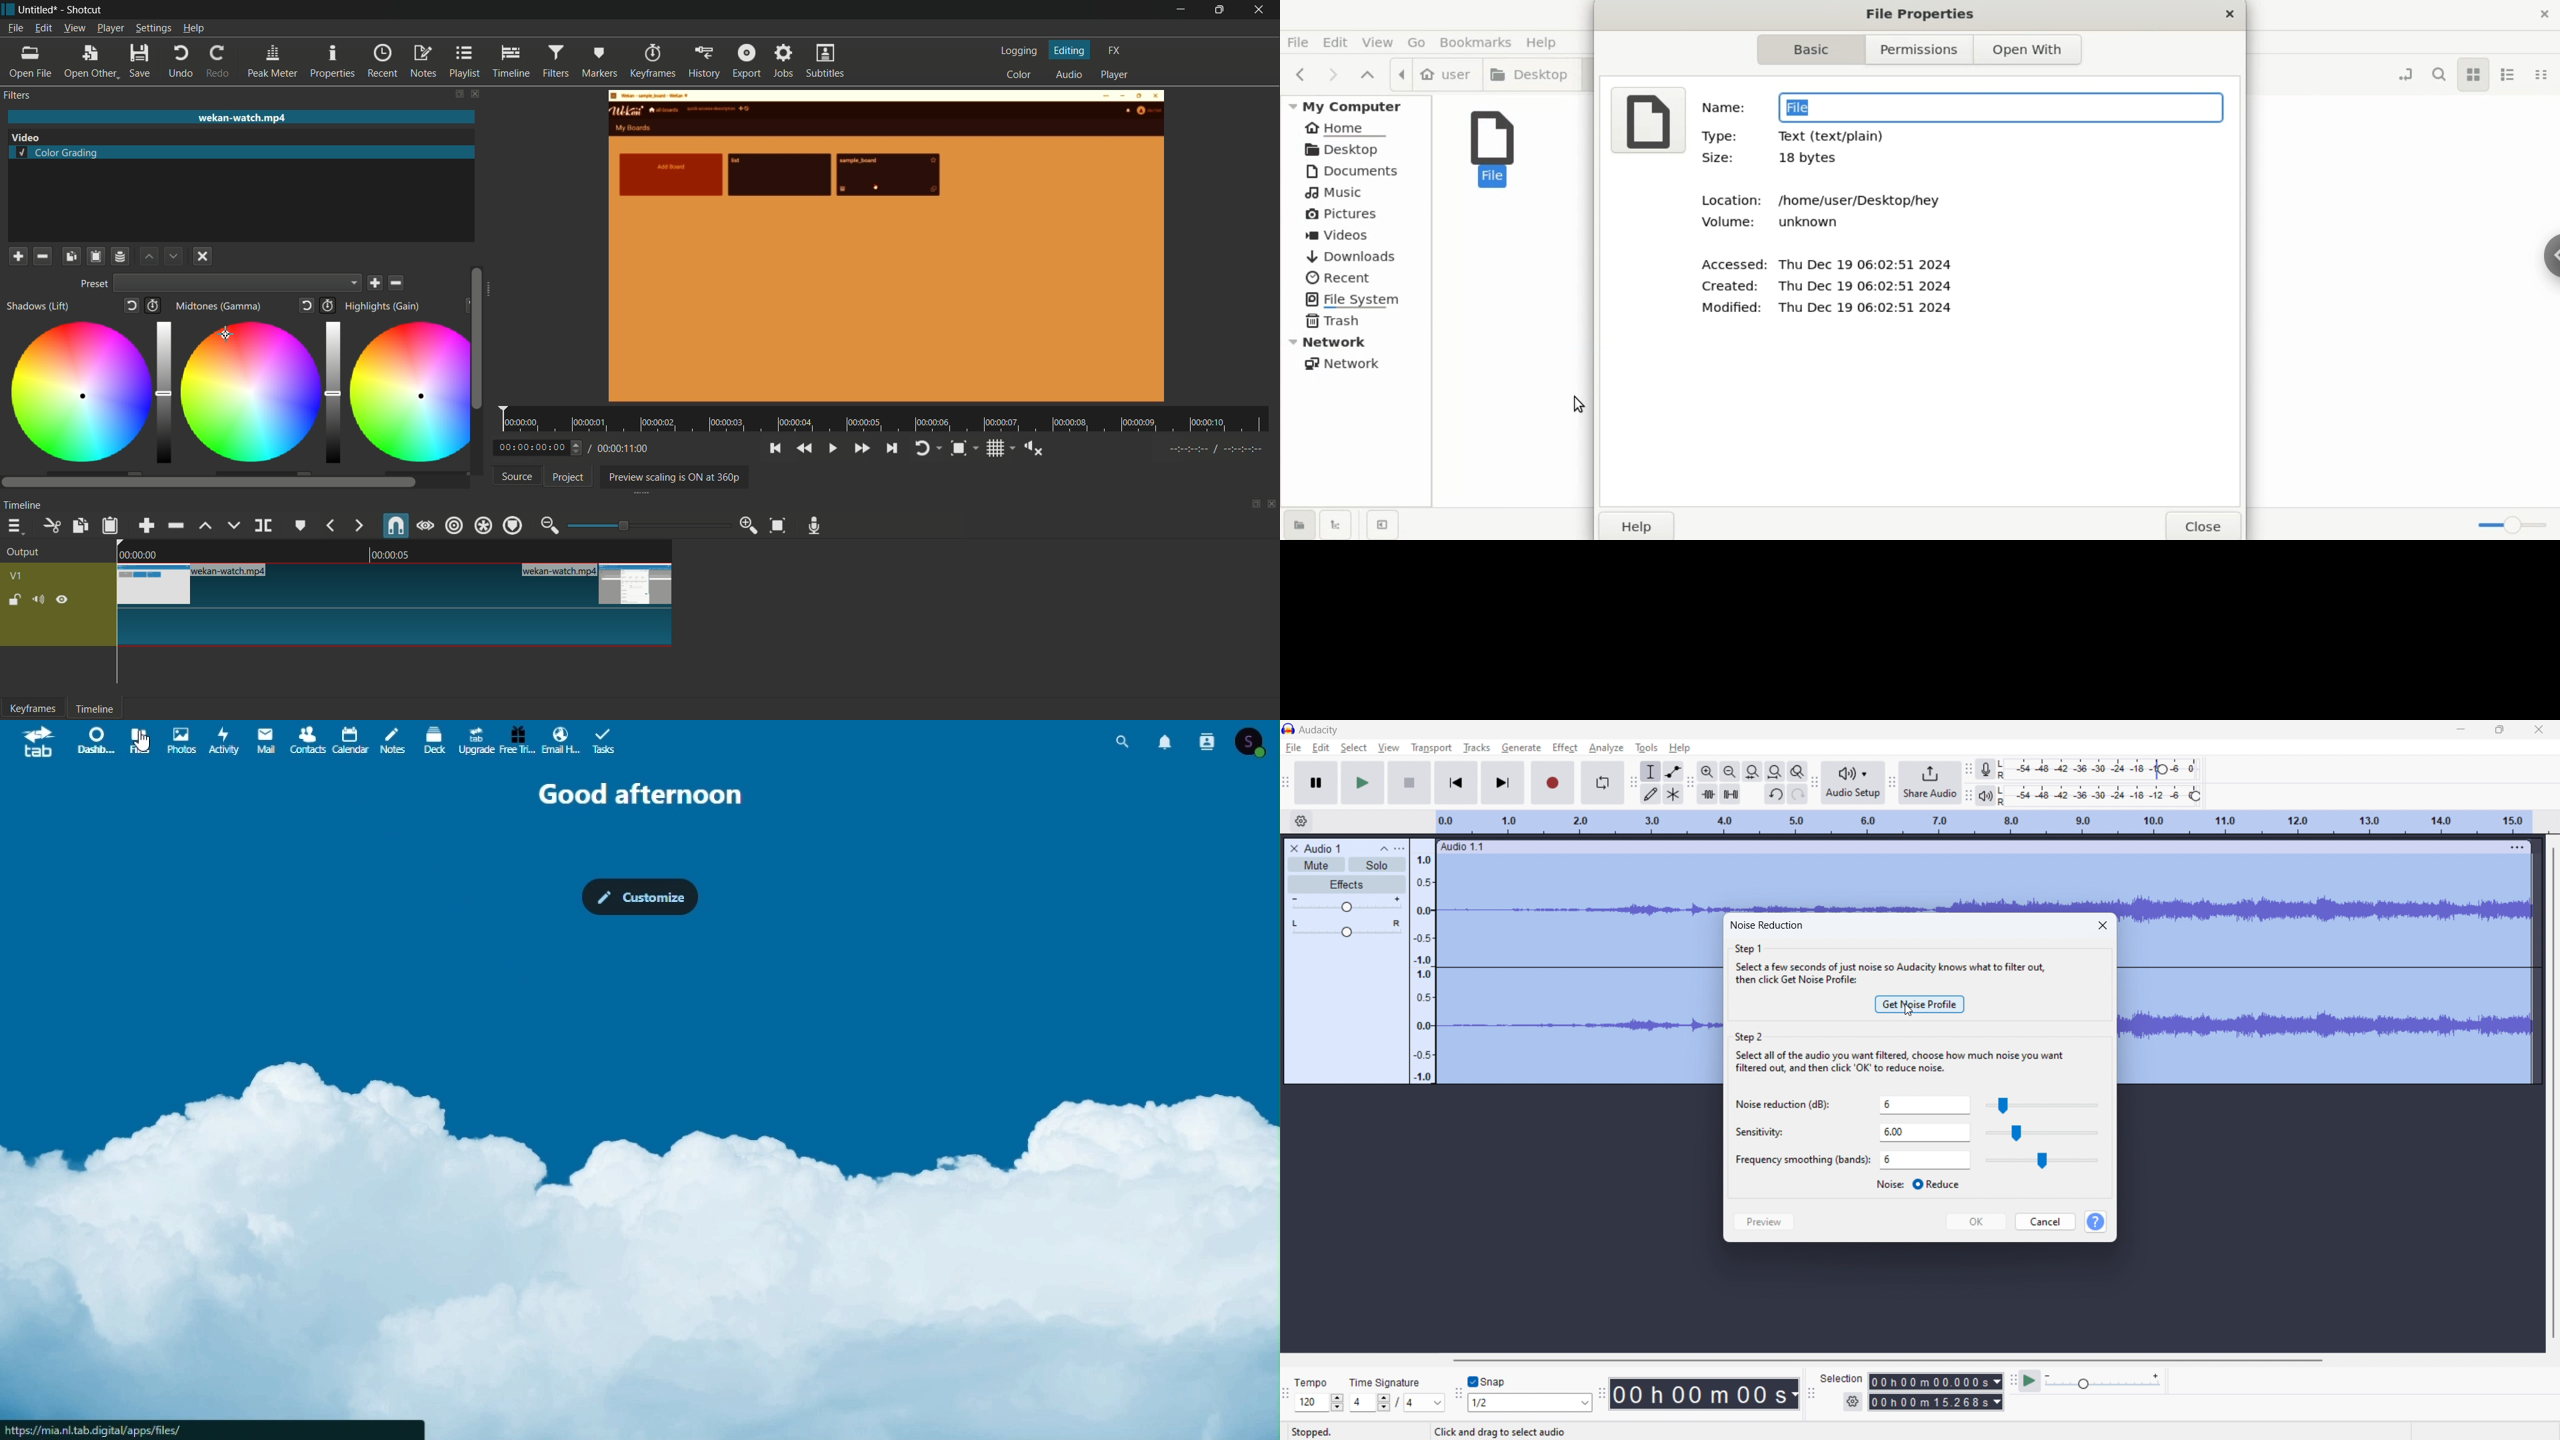  What do you see at coordinates (263, 525) in the screenshot?
I see `split at playhead` at bounding box center [263, 525].